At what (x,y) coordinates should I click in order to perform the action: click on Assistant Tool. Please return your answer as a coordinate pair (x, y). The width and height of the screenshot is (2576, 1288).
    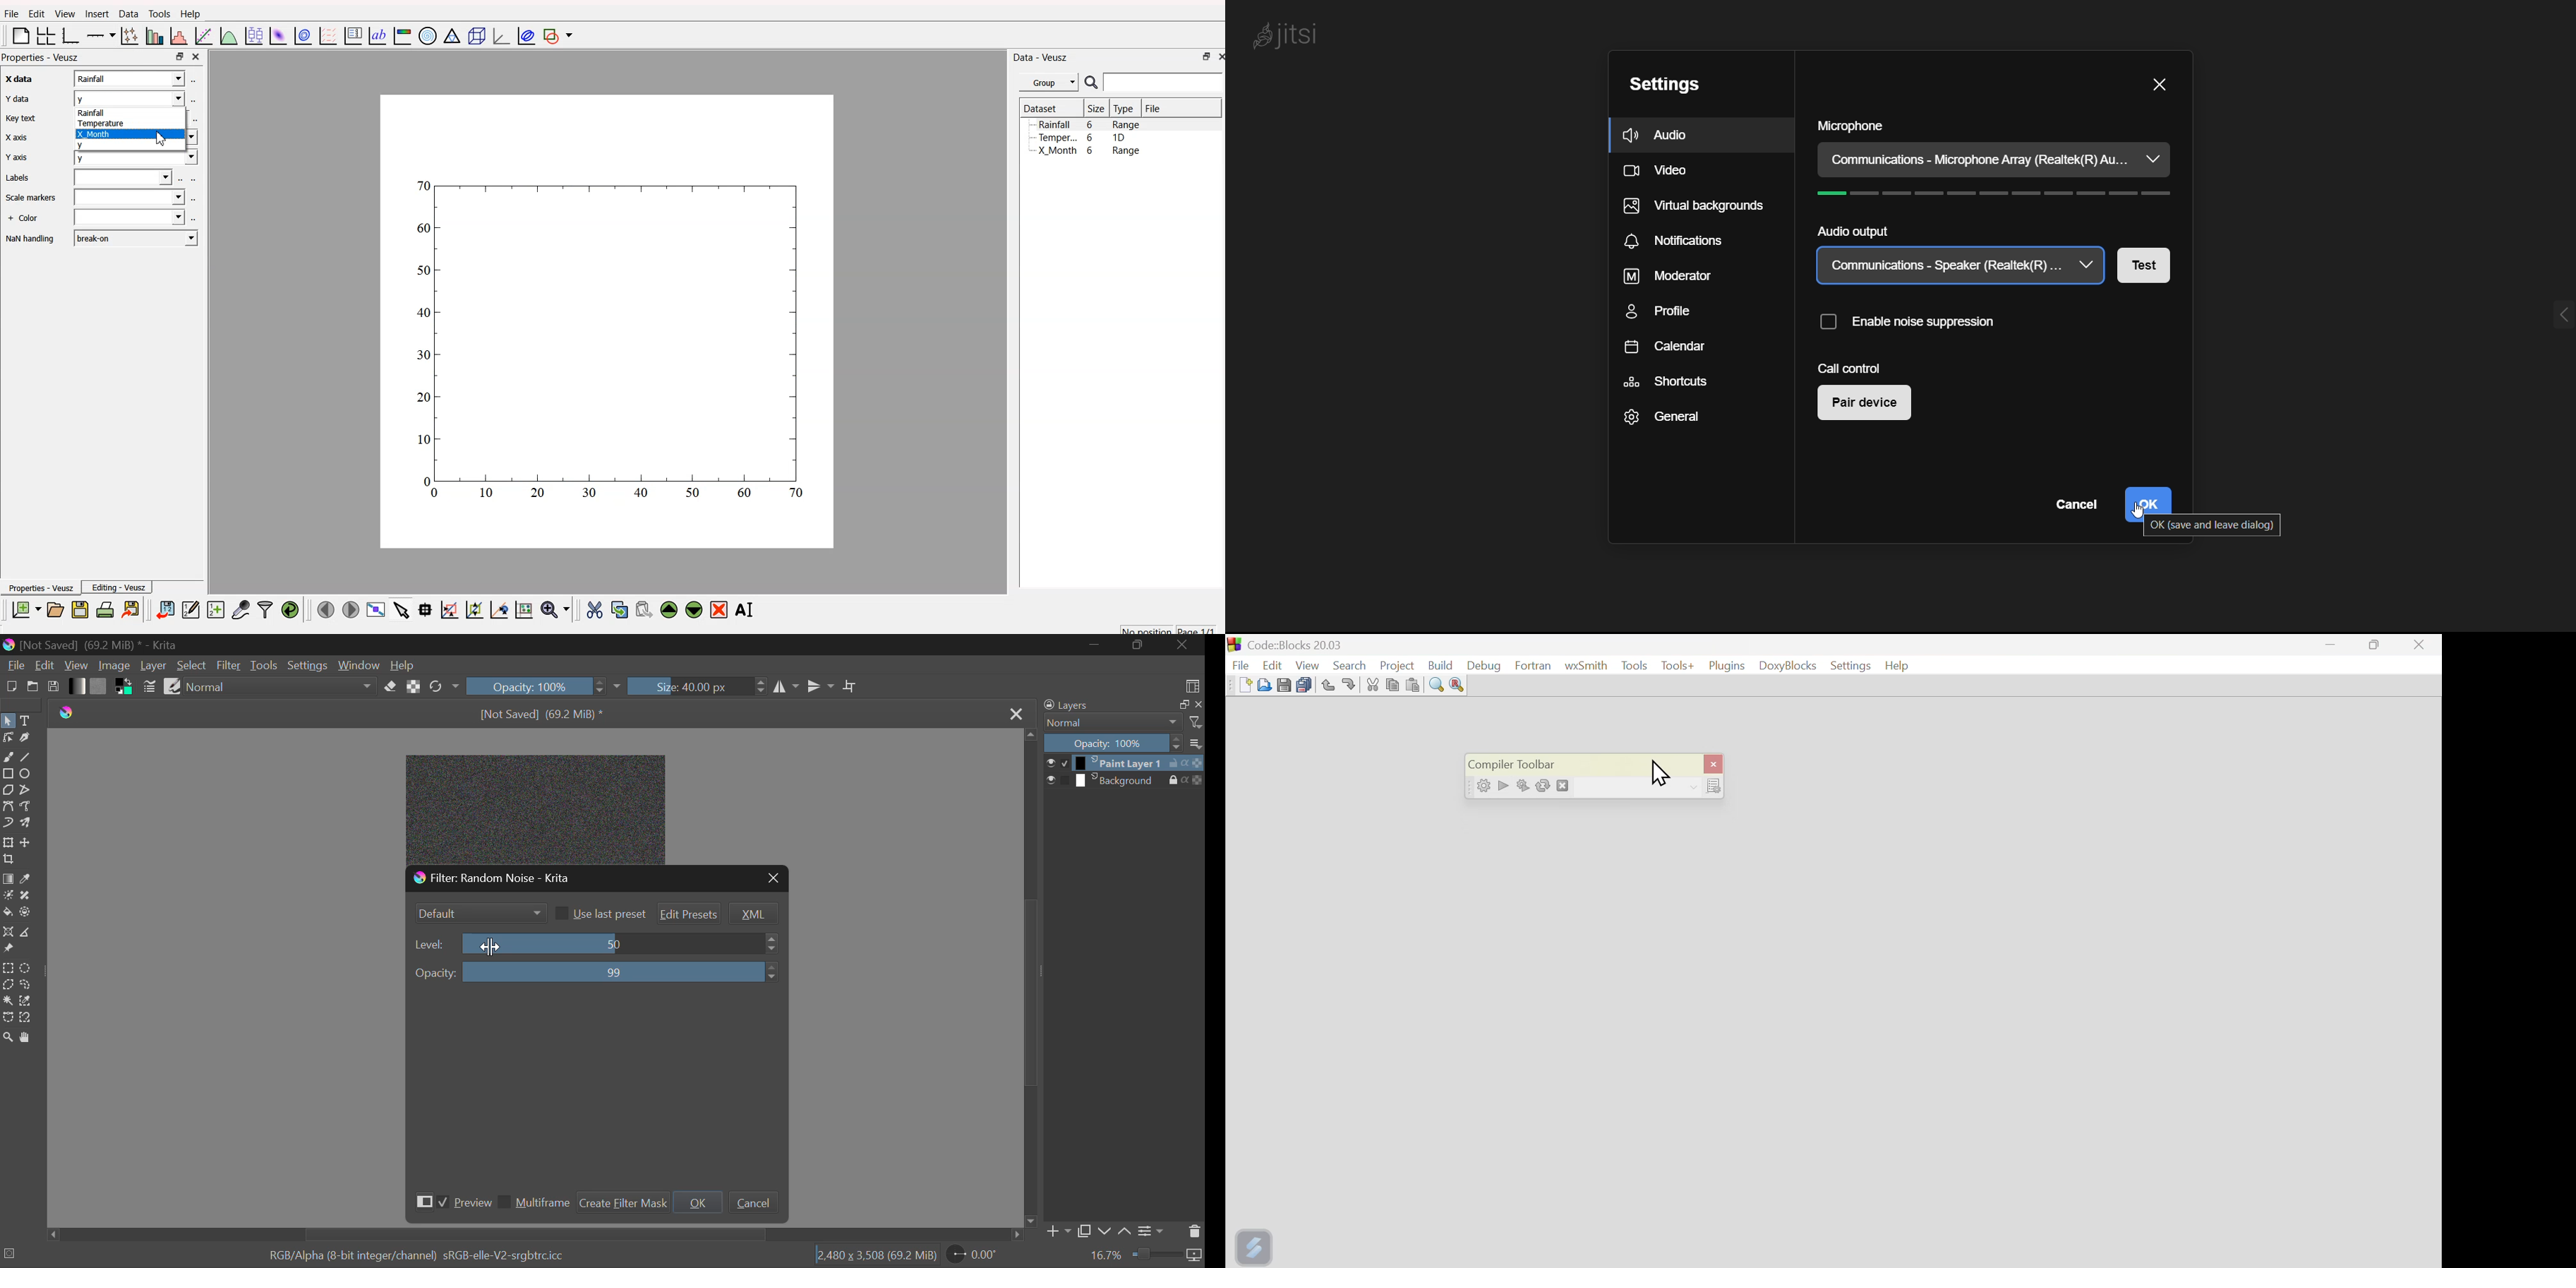
    Looking at the image, I should click on (8, 932).